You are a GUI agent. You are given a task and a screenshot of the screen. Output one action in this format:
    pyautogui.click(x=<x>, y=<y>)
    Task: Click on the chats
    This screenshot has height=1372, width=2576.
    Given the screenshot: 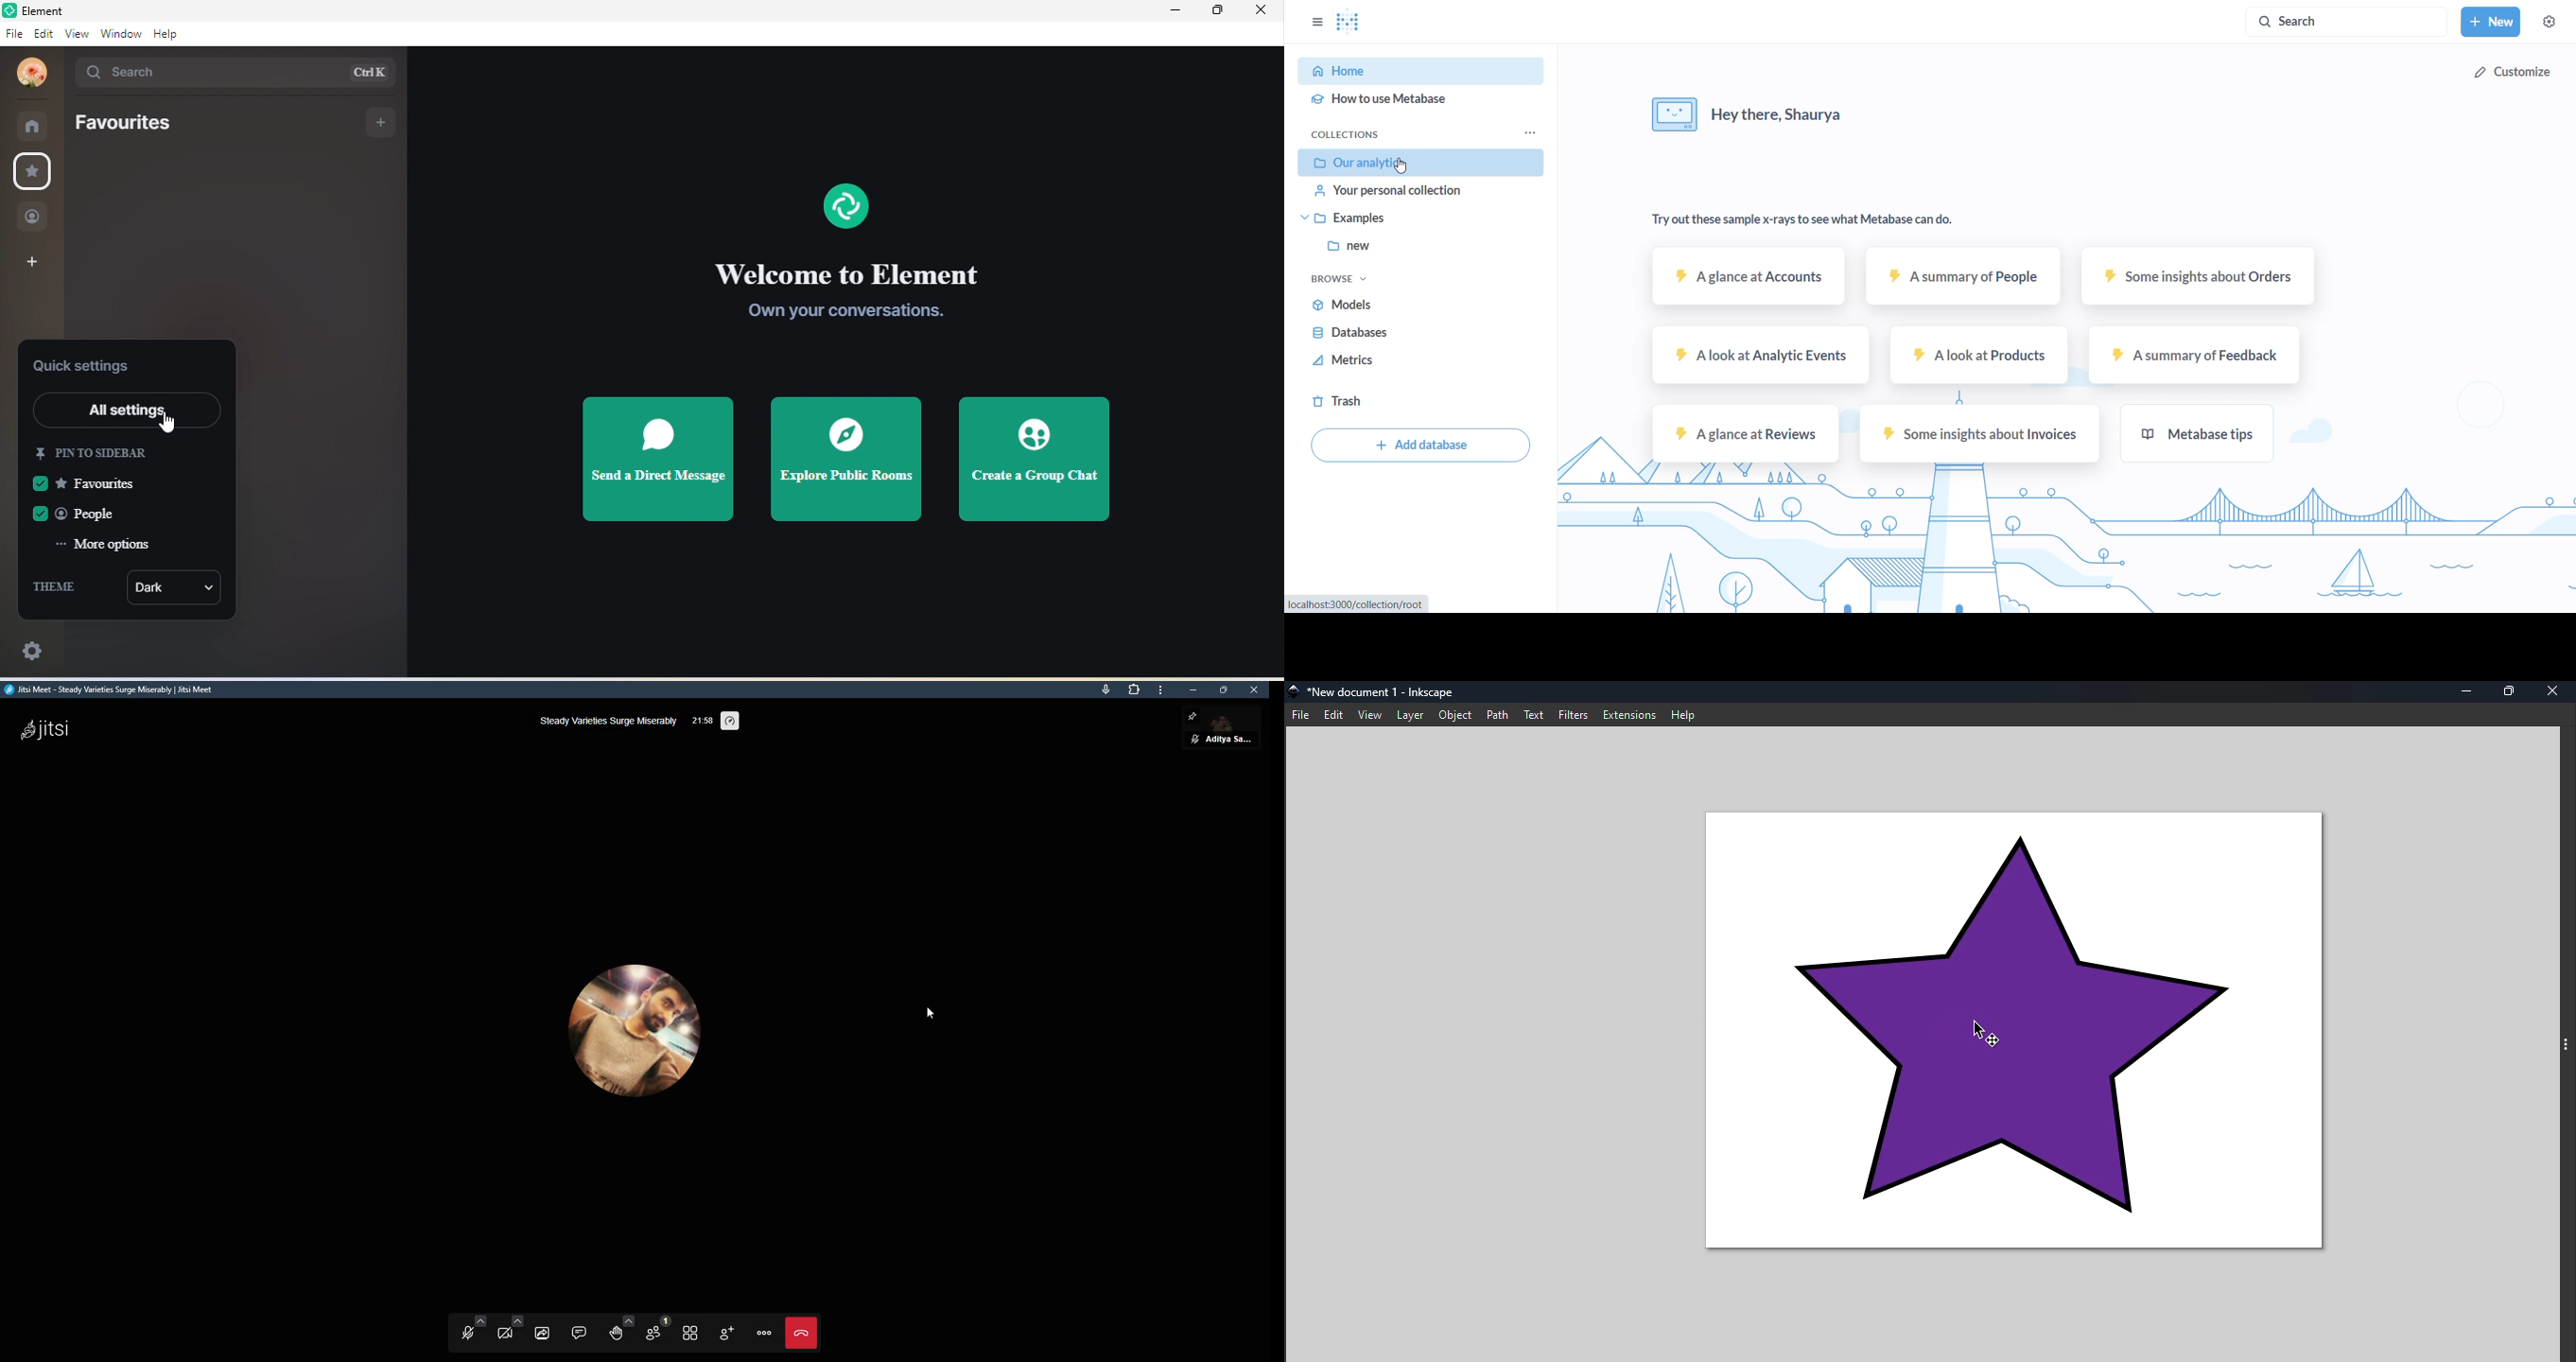 What is the action you would take?
    pyautogui.click(x=580, y=1332)
    